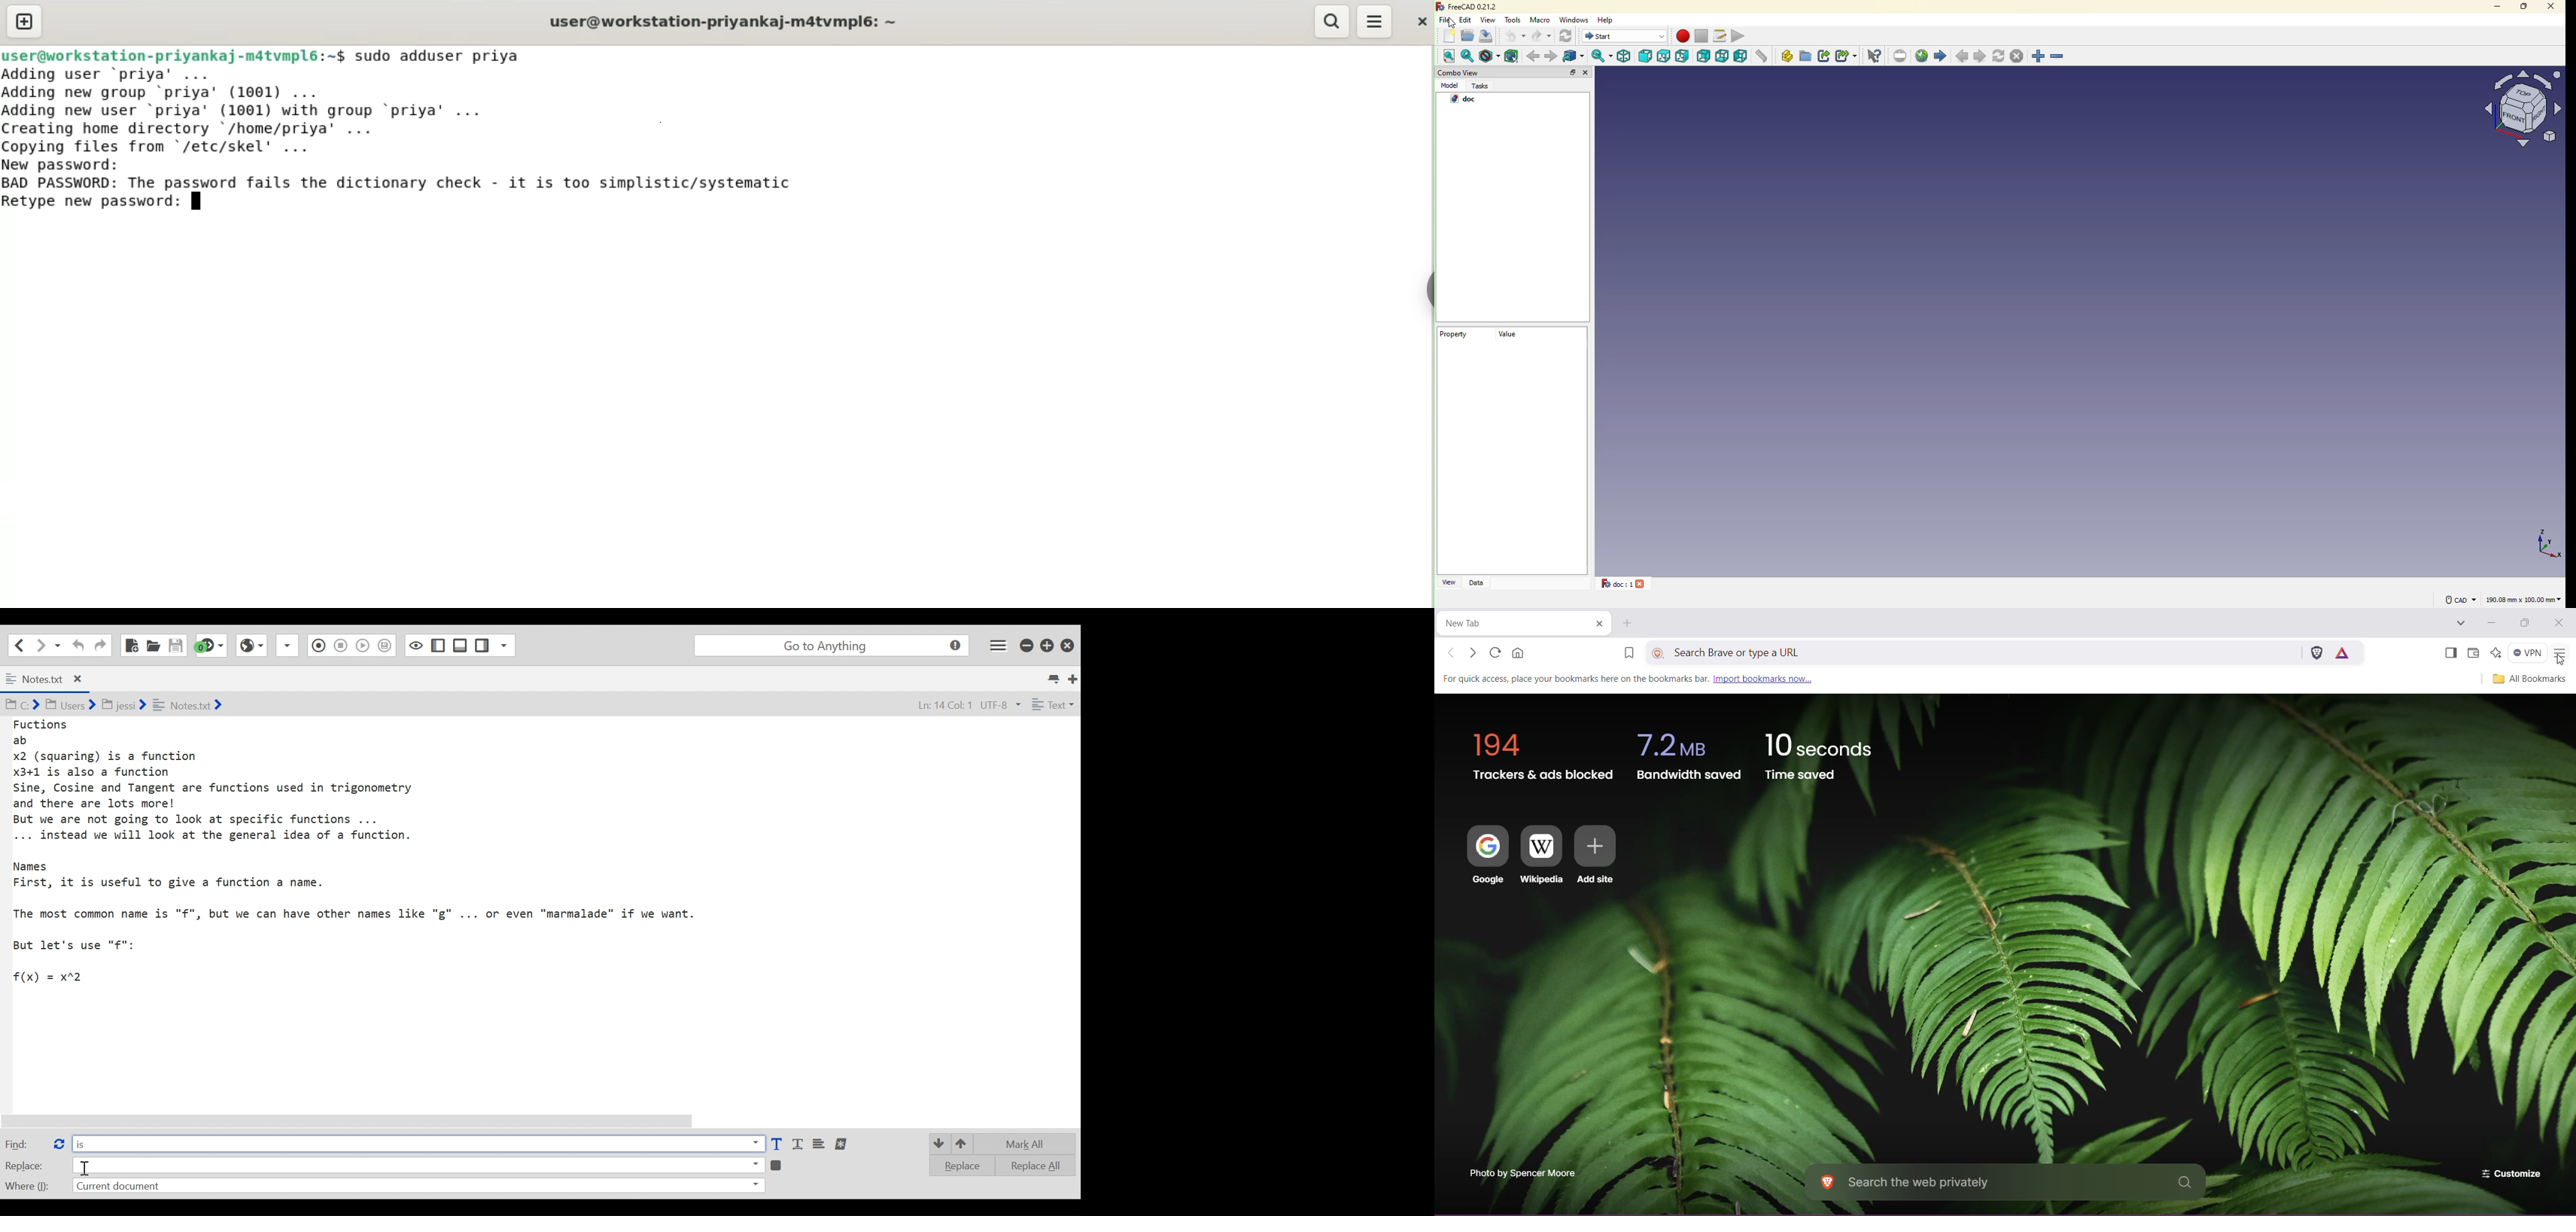 This screenshot has height=1232, width=2576. What do you see at coordinates (1941, 56) in the screenshot?
I see `start page` at bounding box center [1941, 56].